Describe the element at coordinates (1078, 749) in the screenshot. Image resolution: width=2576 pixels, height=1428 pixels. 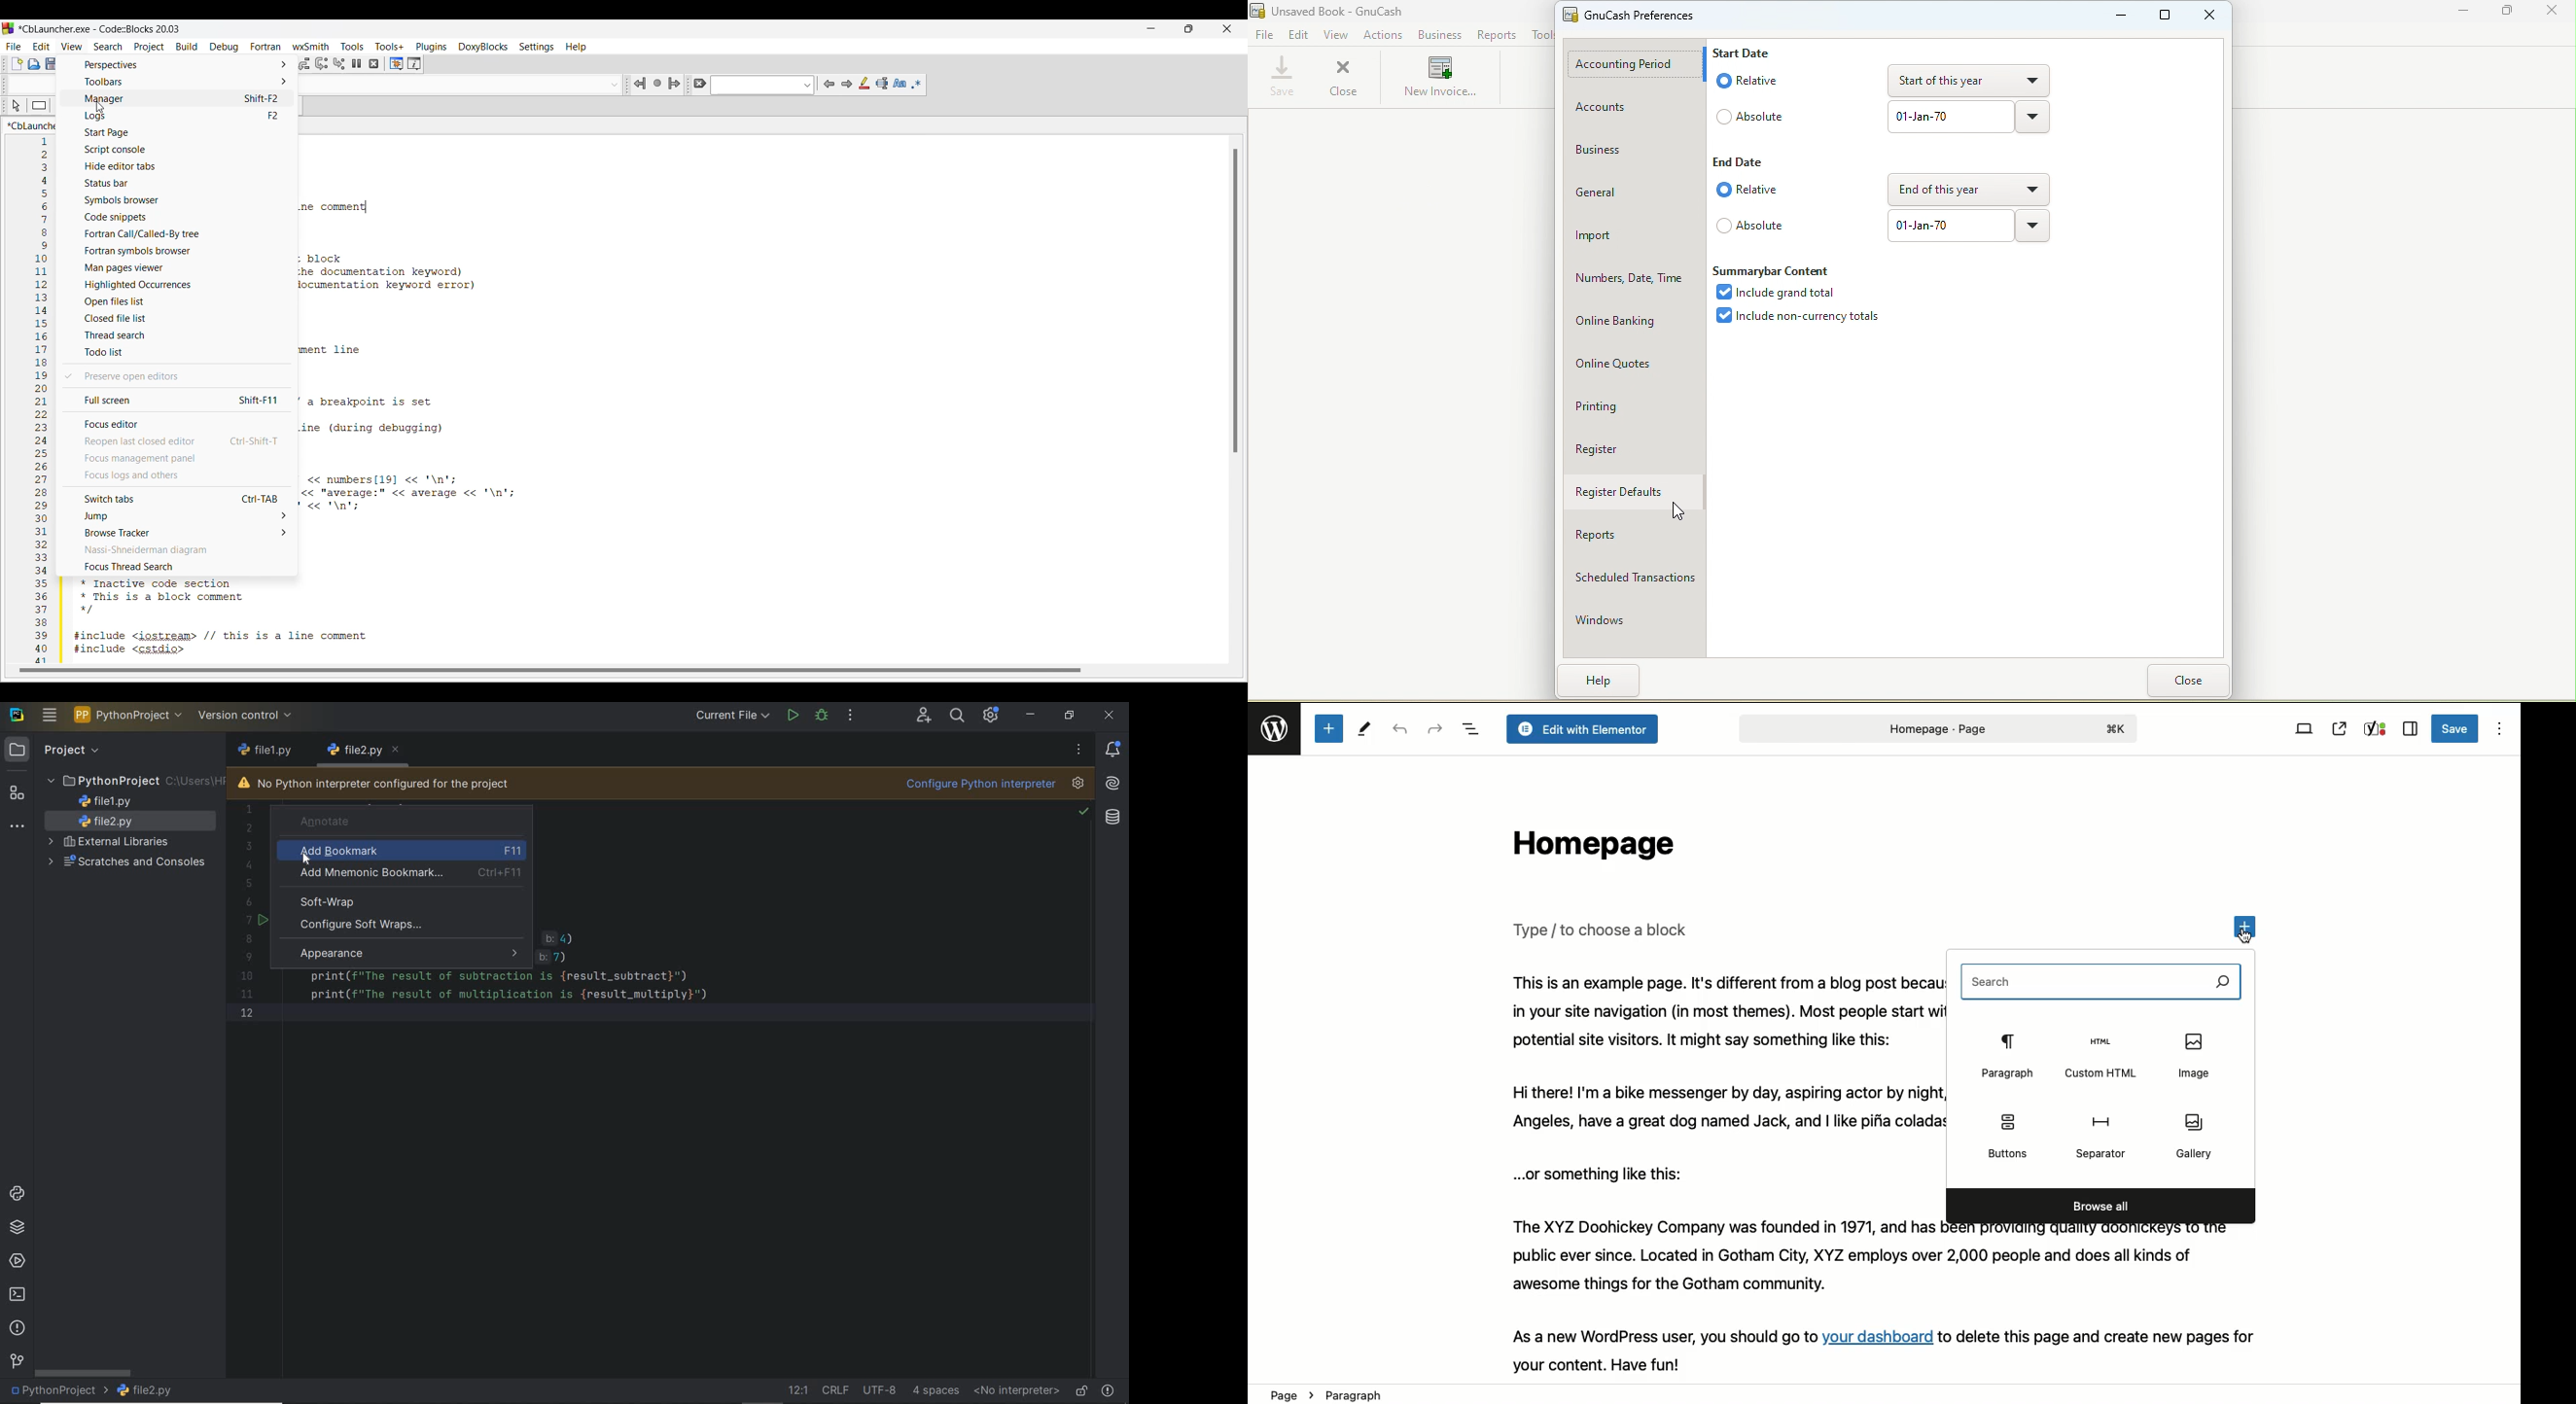
I see `more options` at that location.